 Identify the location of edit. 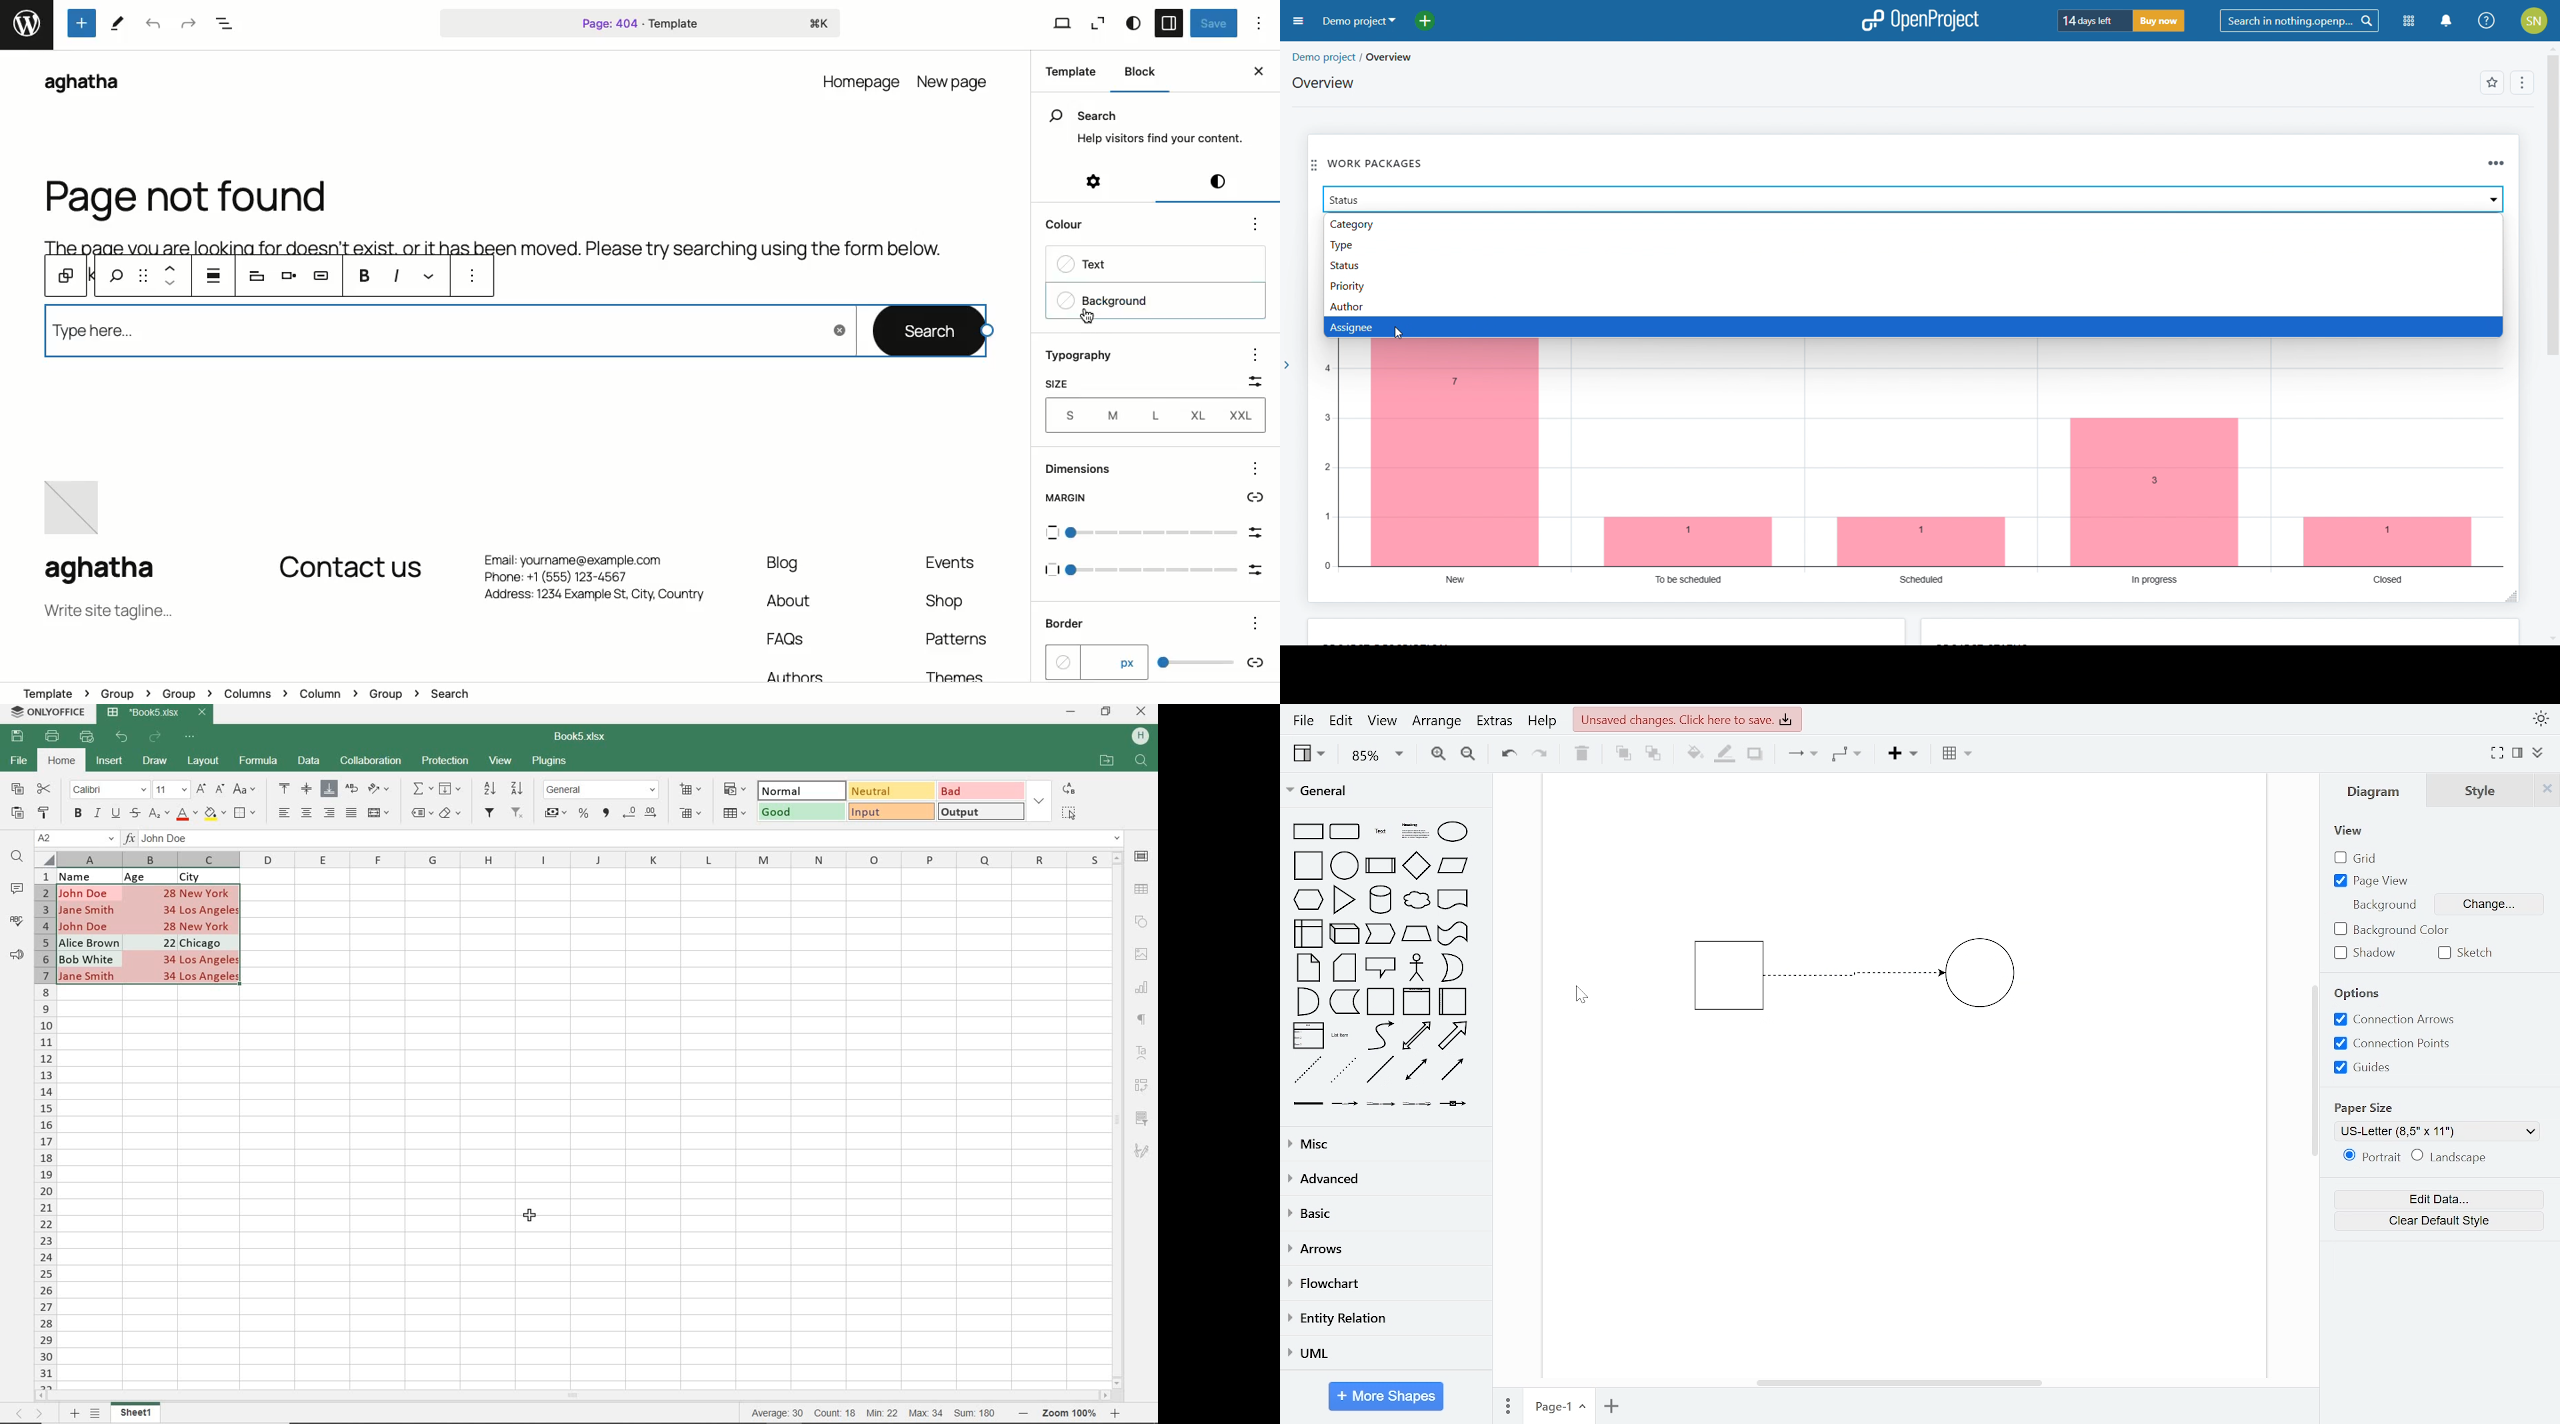
(1340, 722).